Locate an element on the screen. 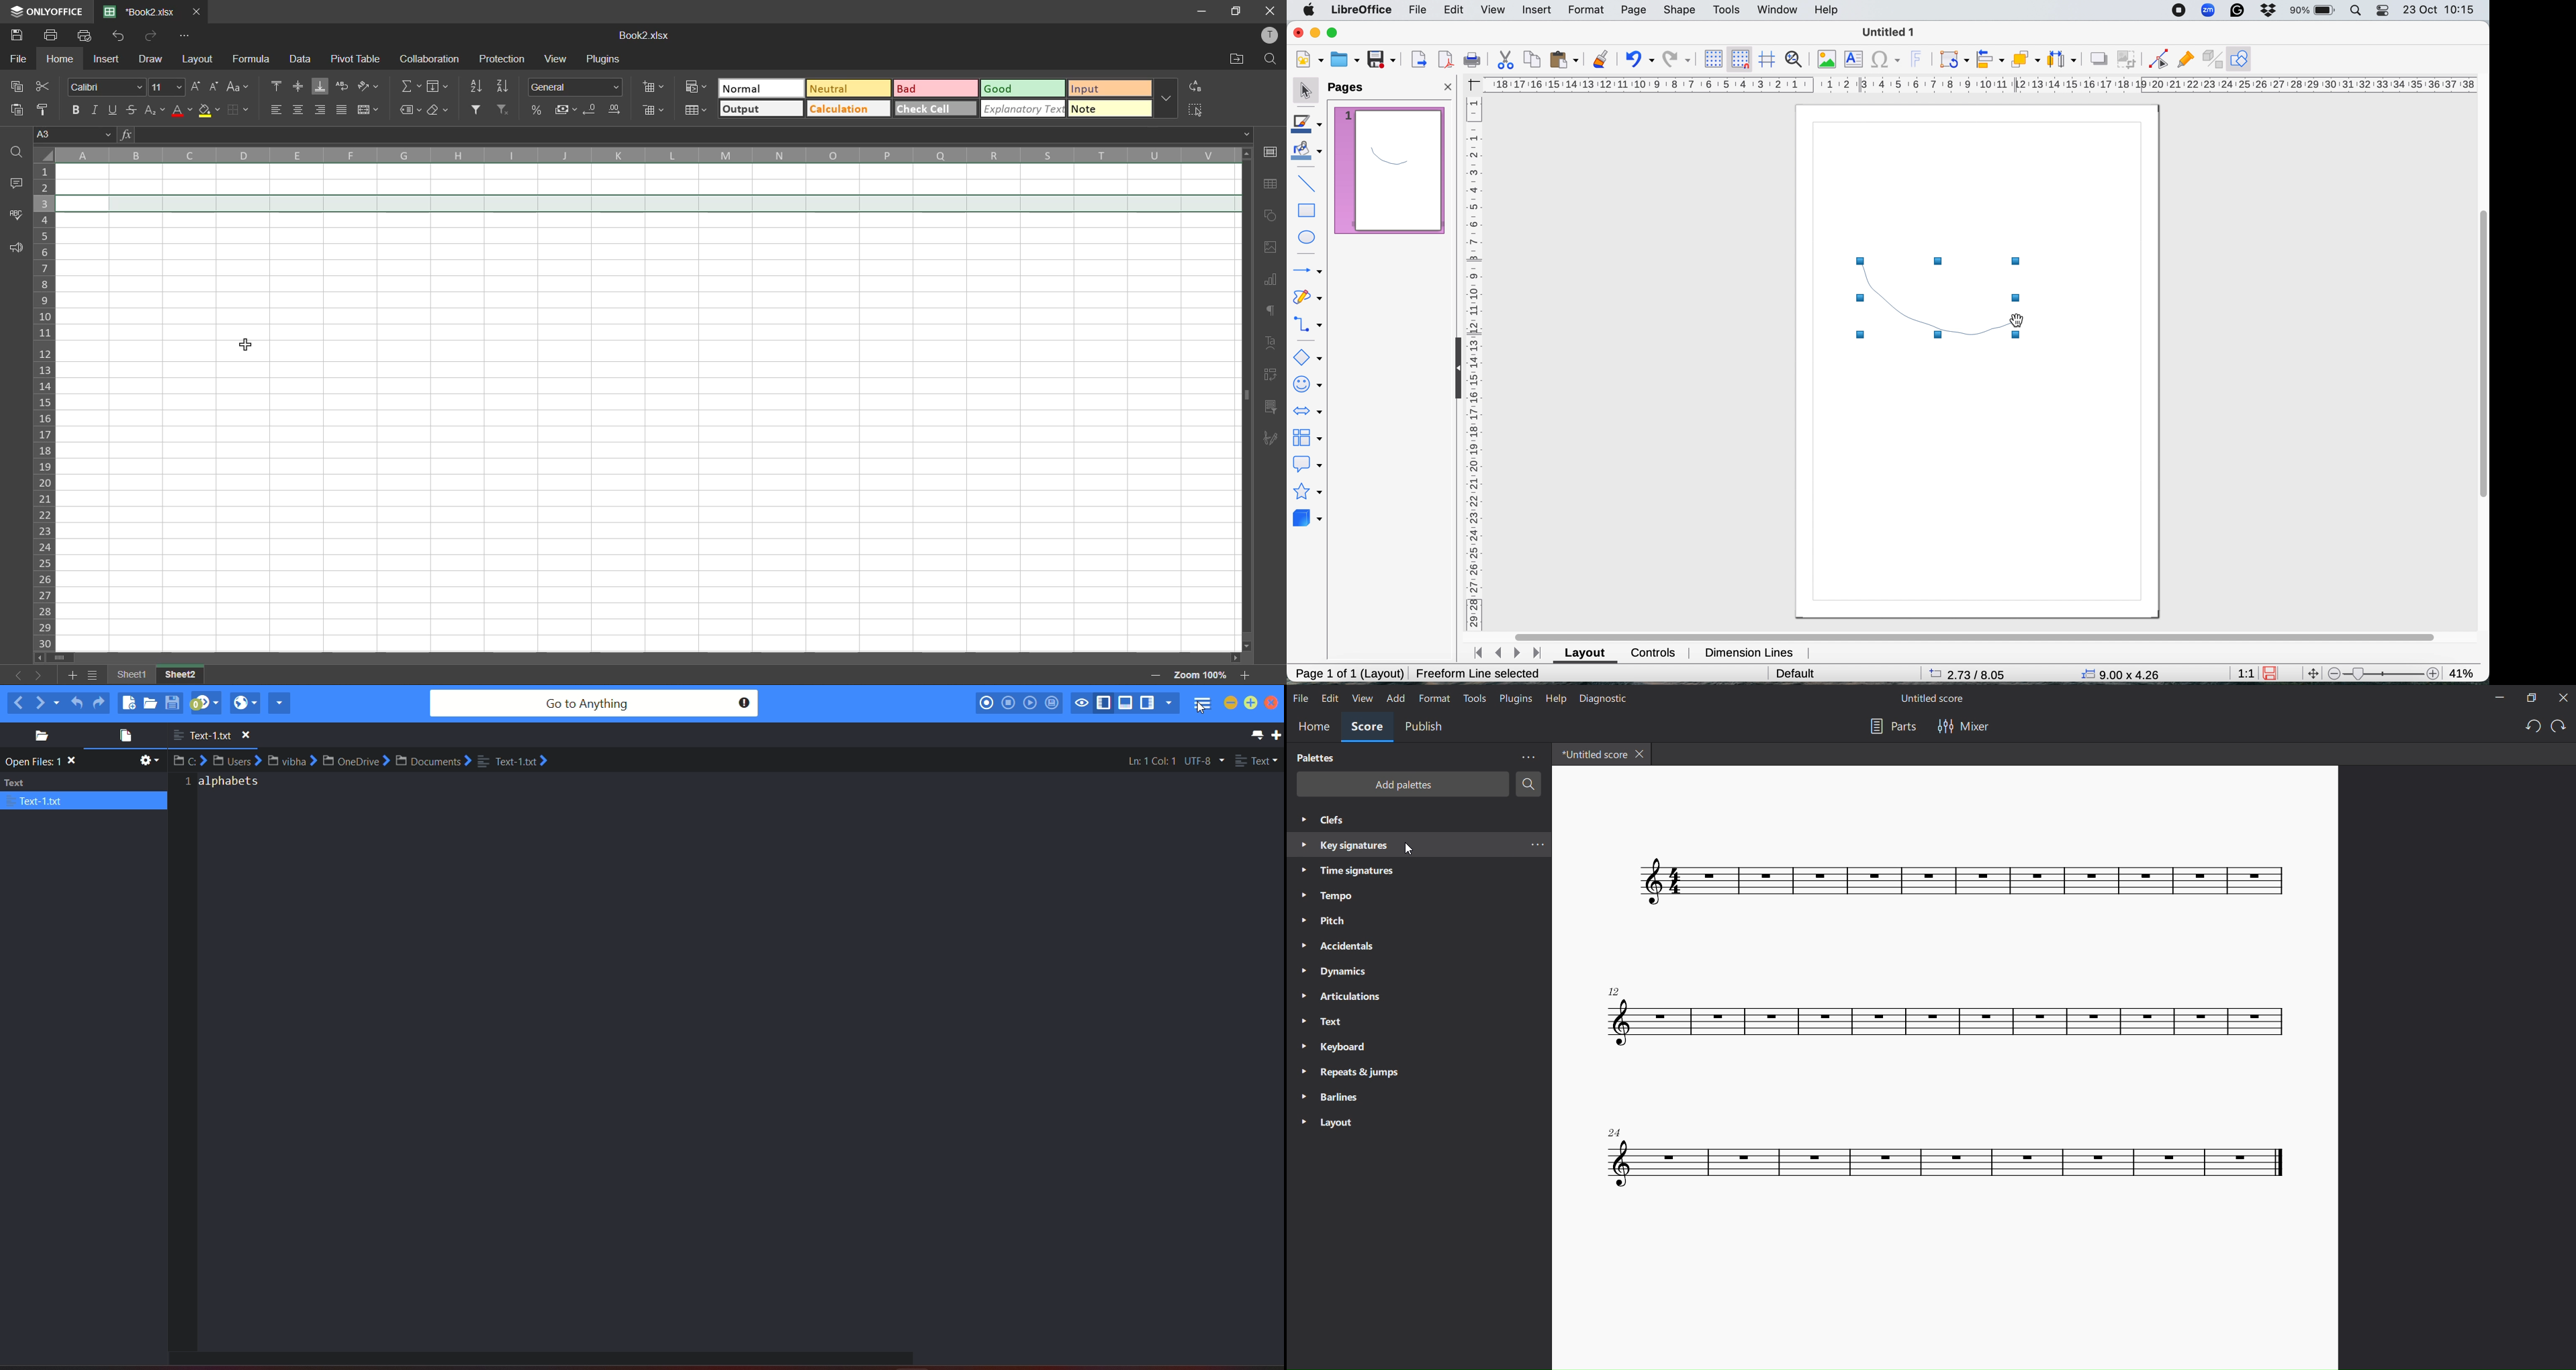 Image resolution: width=2576 pixels, height=1372 pixels. connectors is located at coordinates (1309, 325).